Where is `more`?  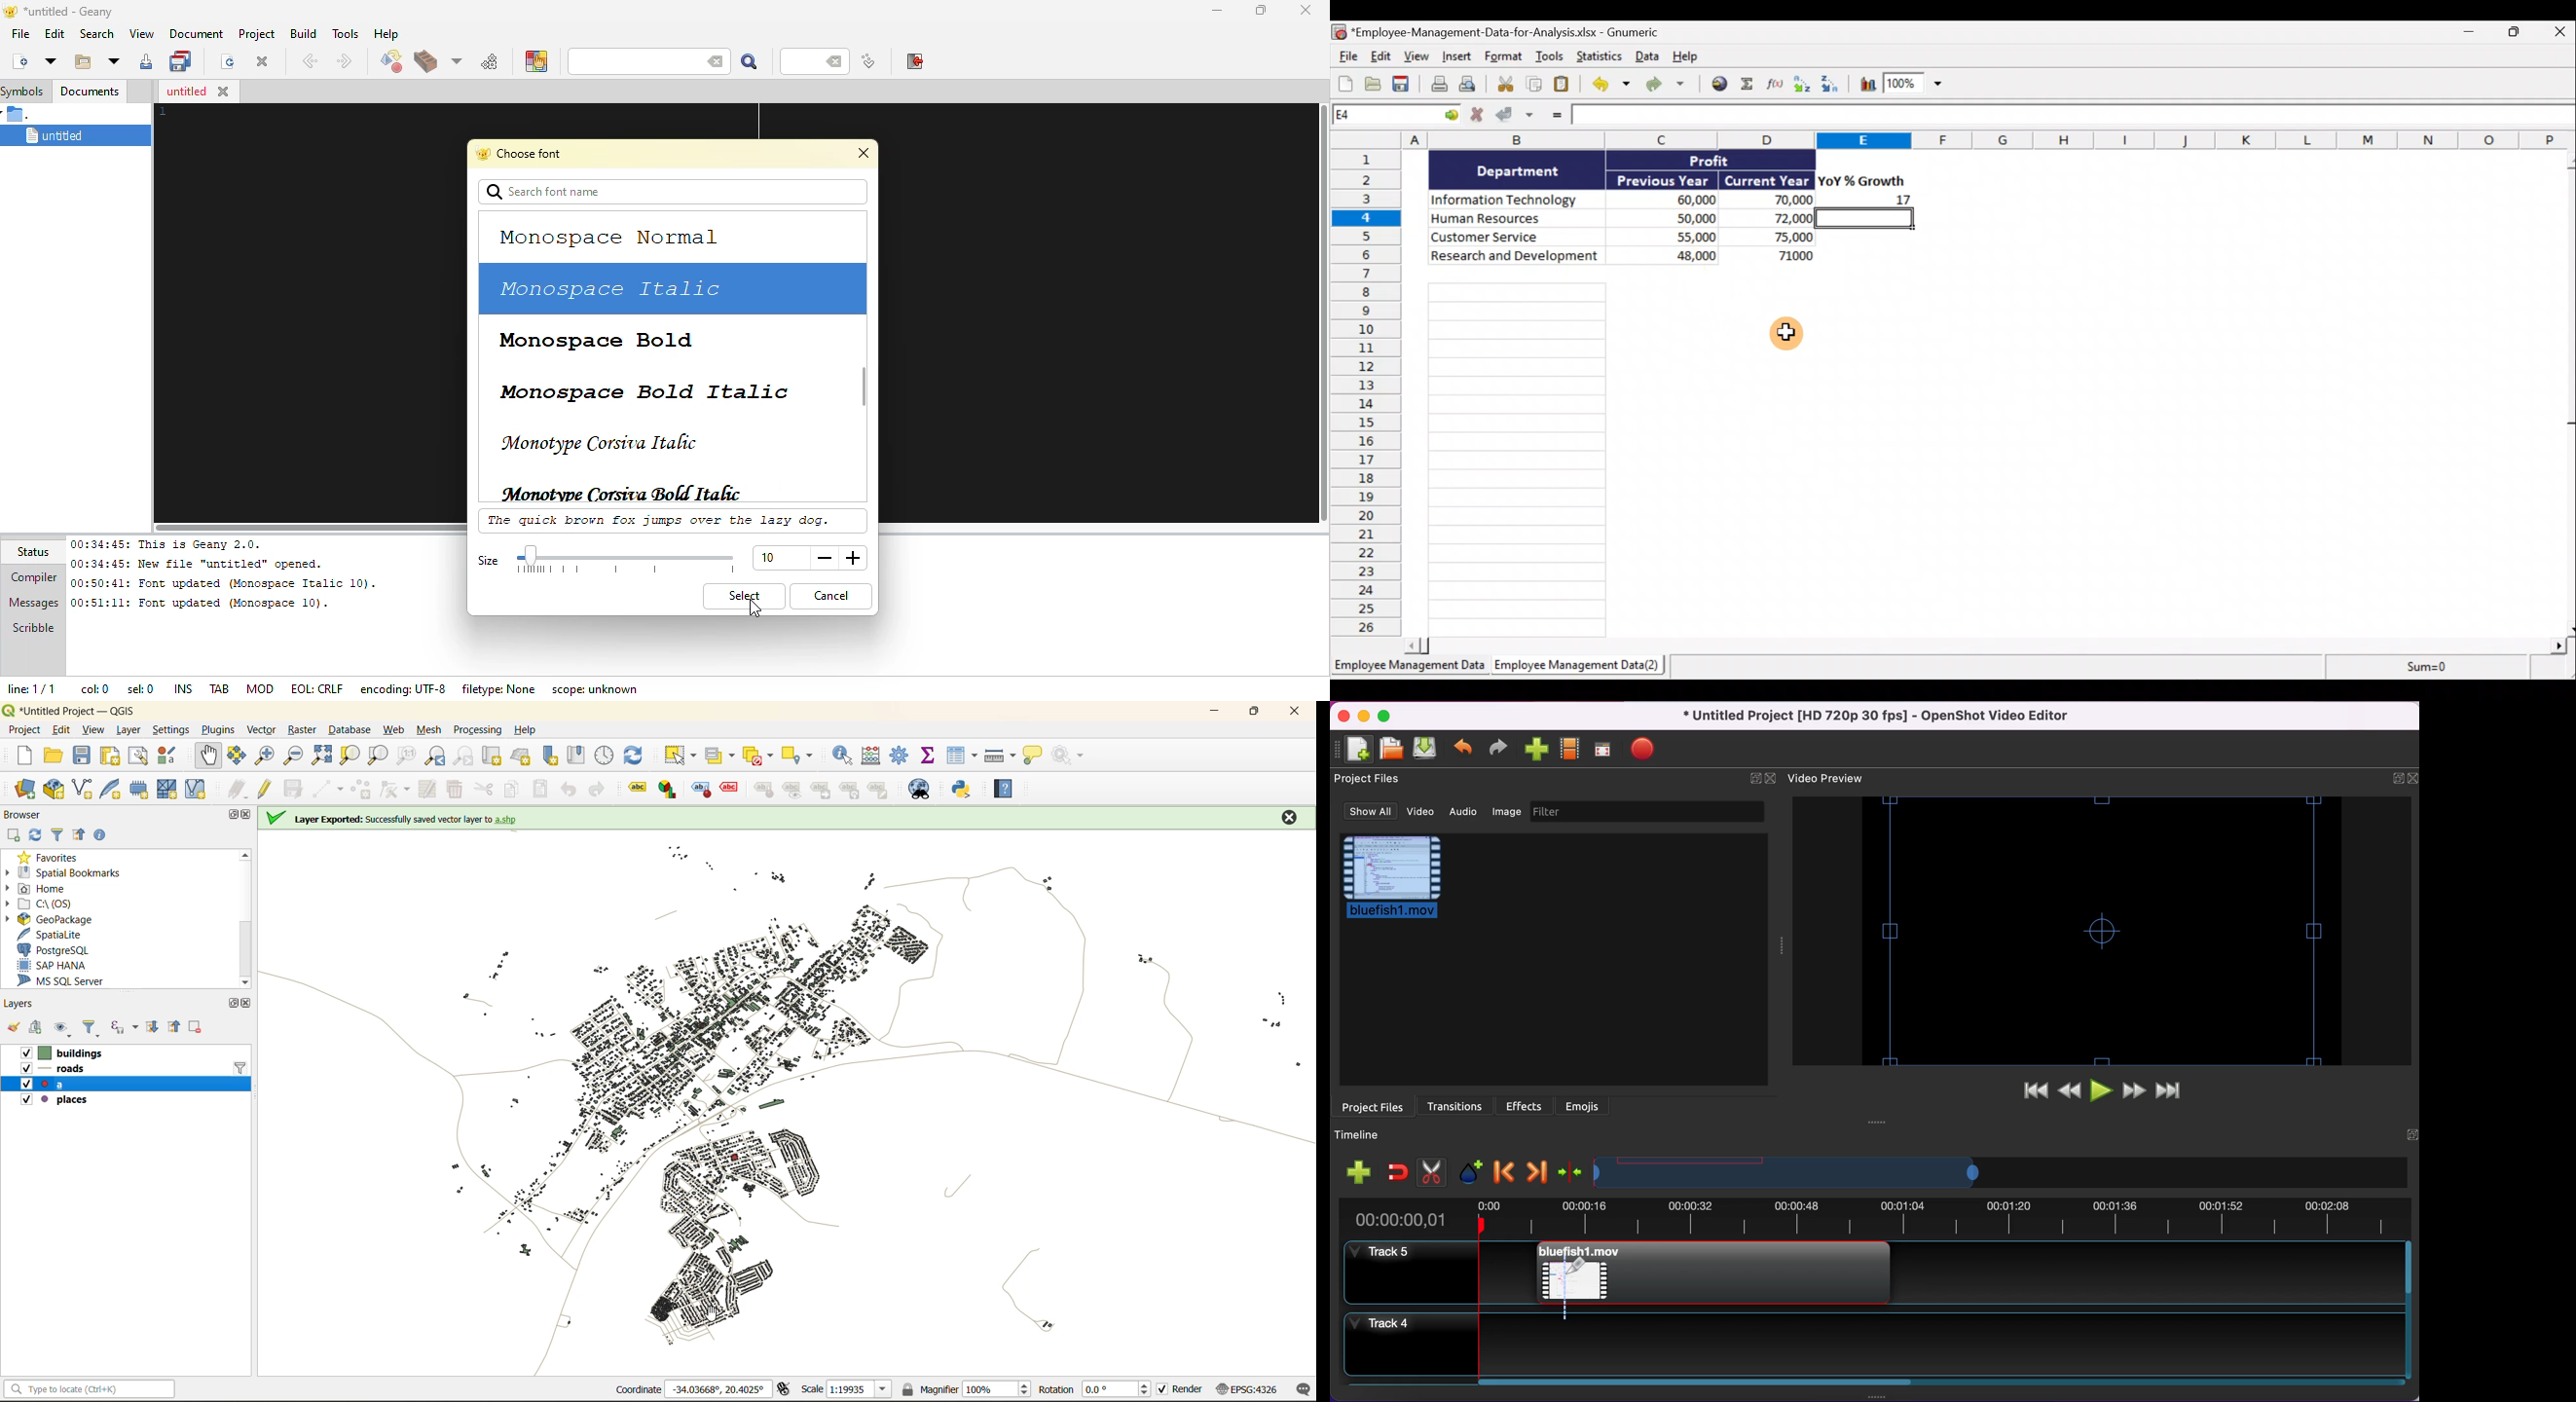 more is located at coordinates (856, 559).